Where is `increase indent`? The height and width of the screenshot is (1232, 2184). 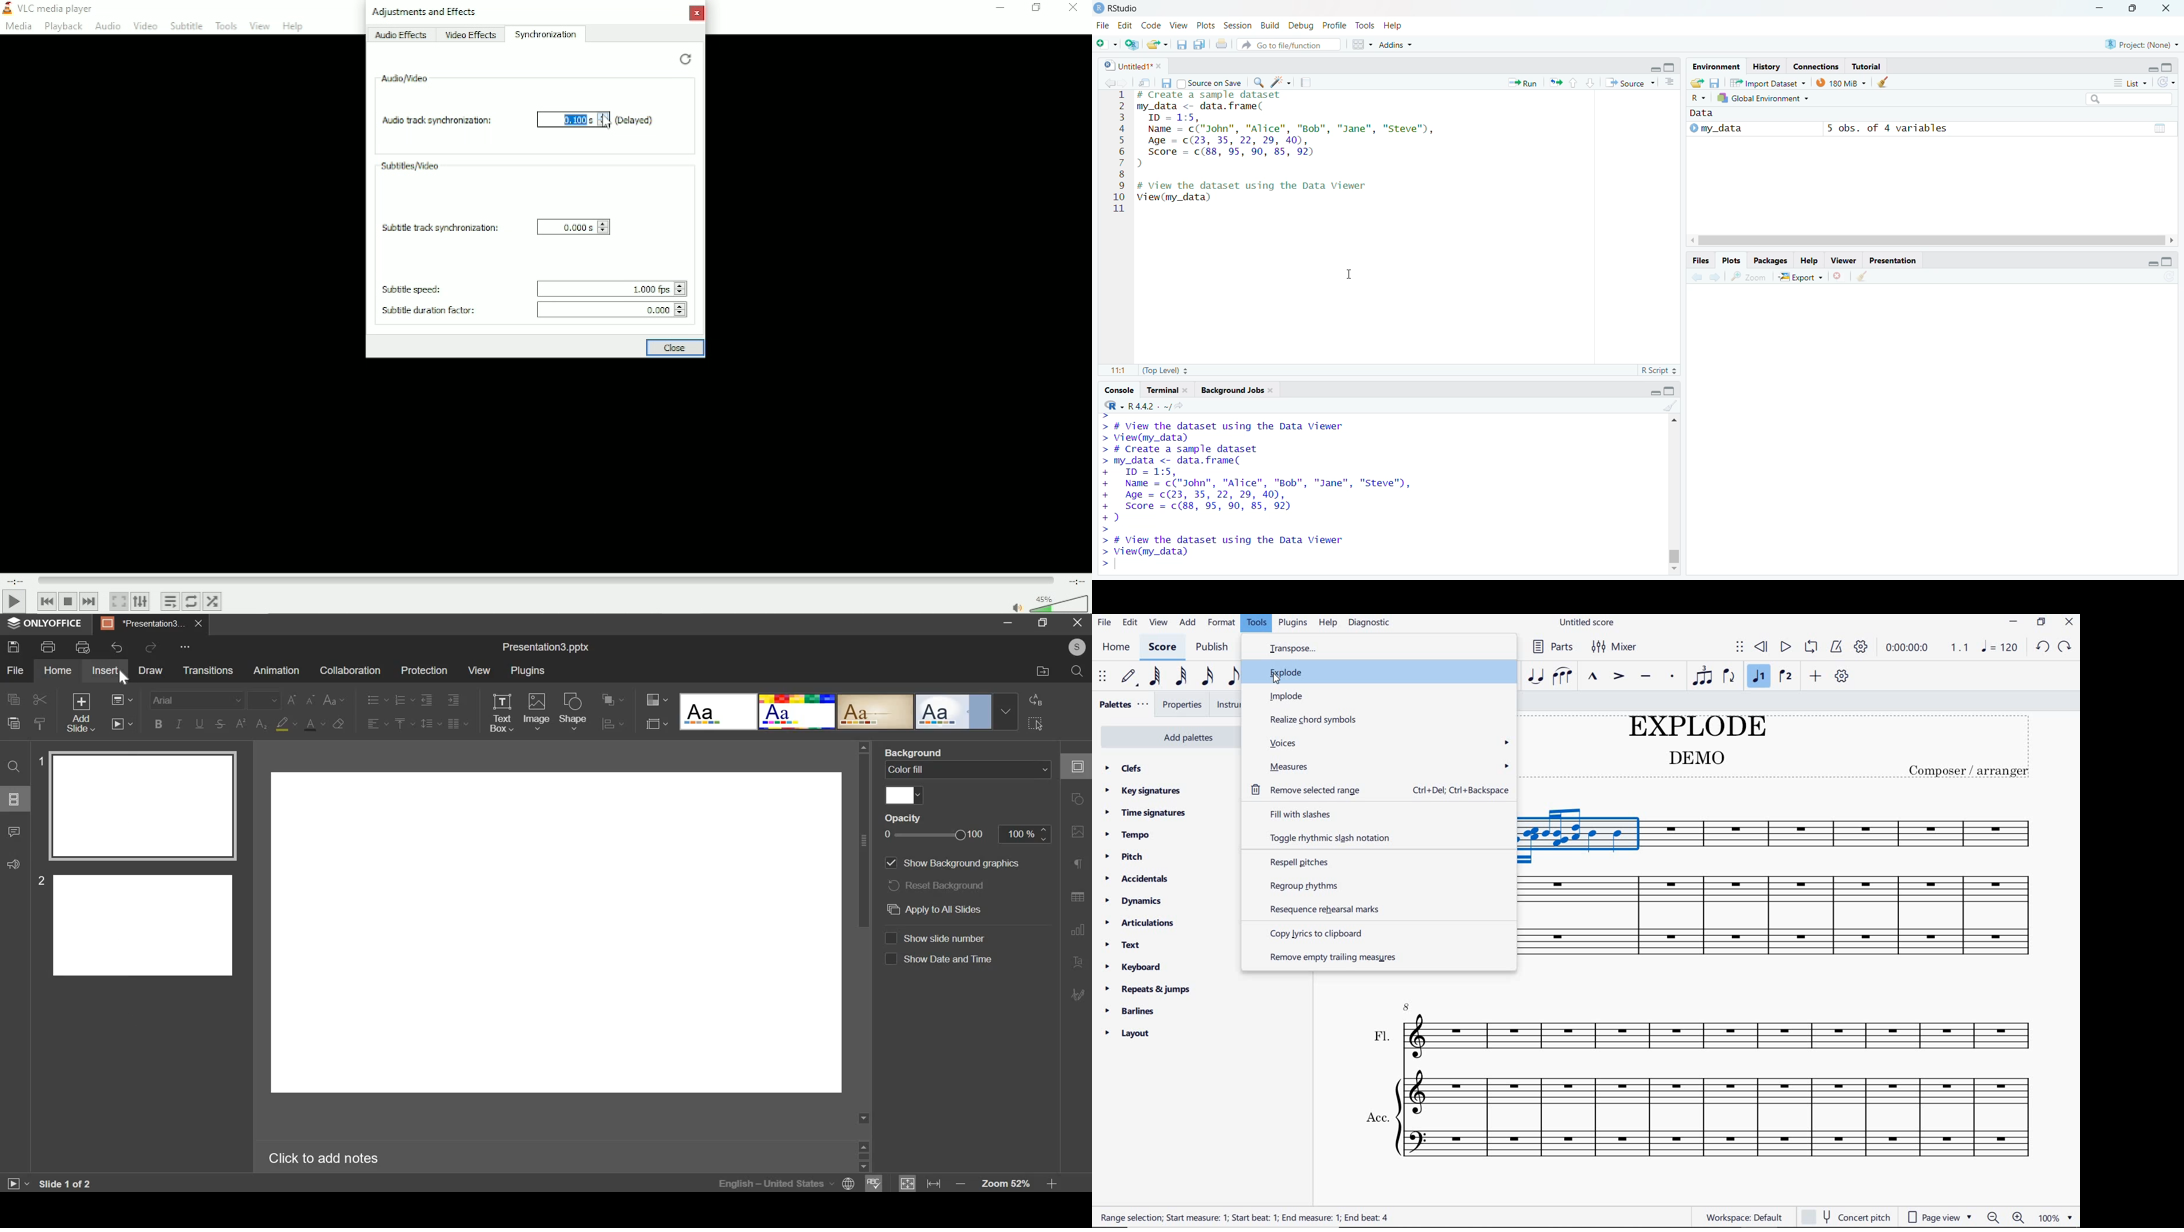
increase indent is located at coordinates (453, 700).